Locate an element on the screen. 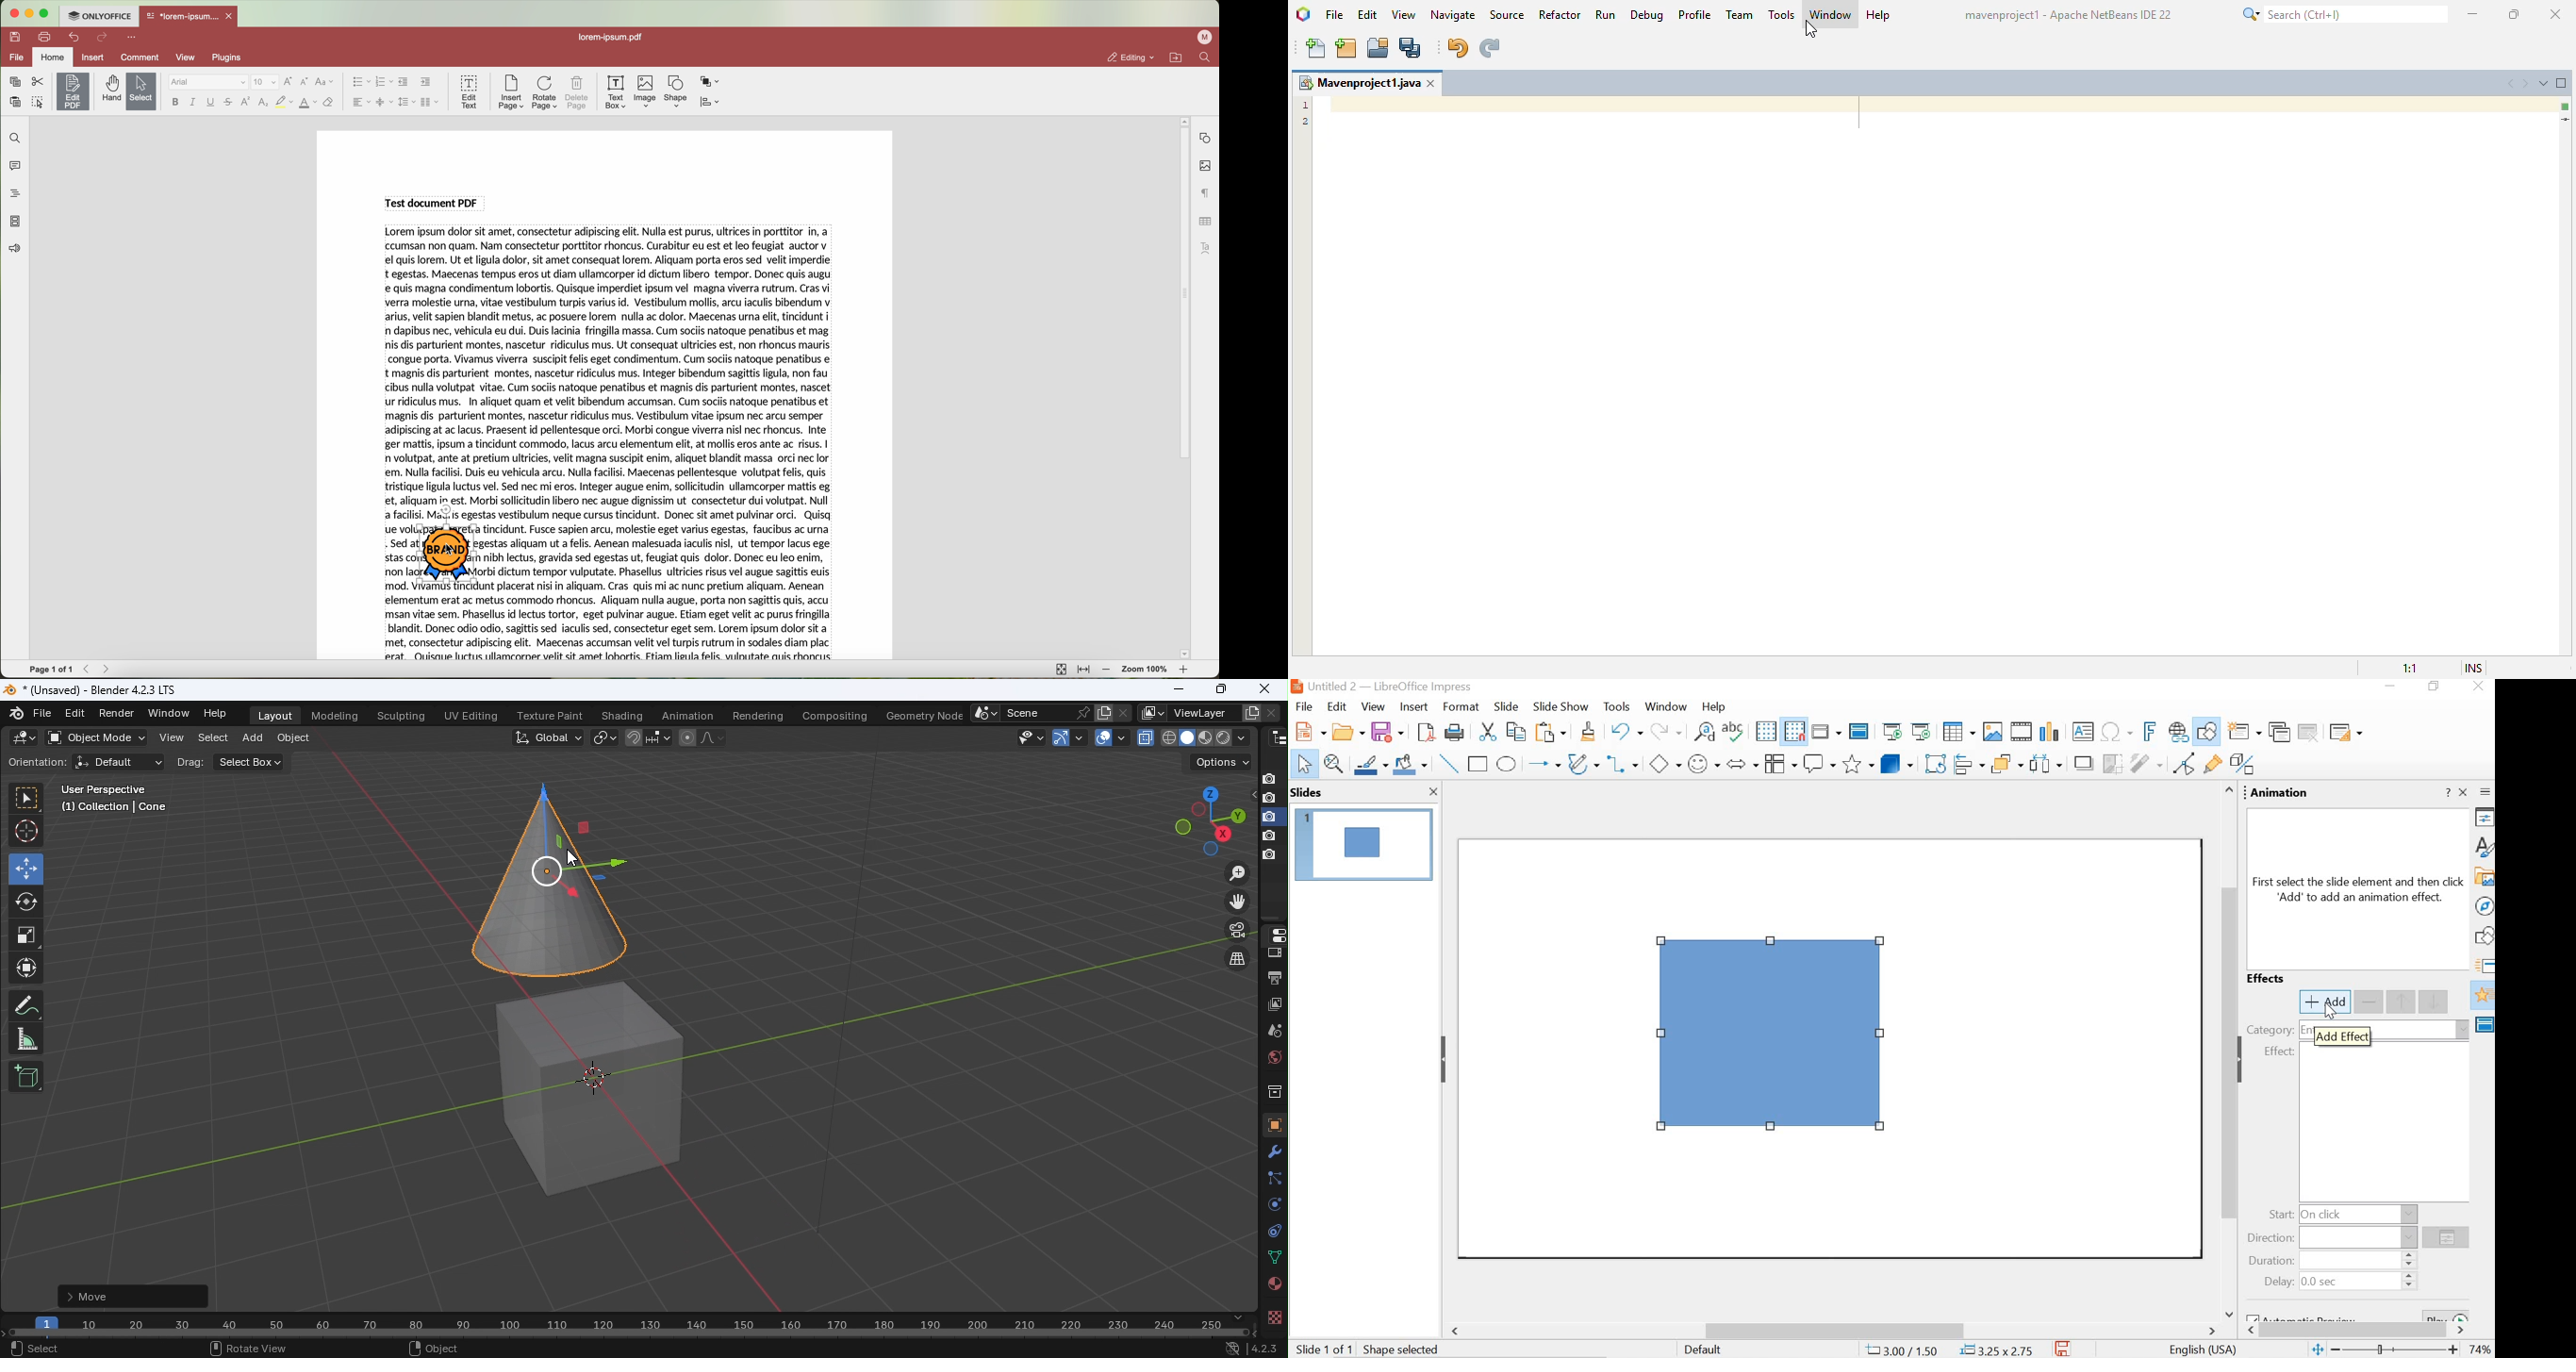  copy is located at coordinates (1518, 731).